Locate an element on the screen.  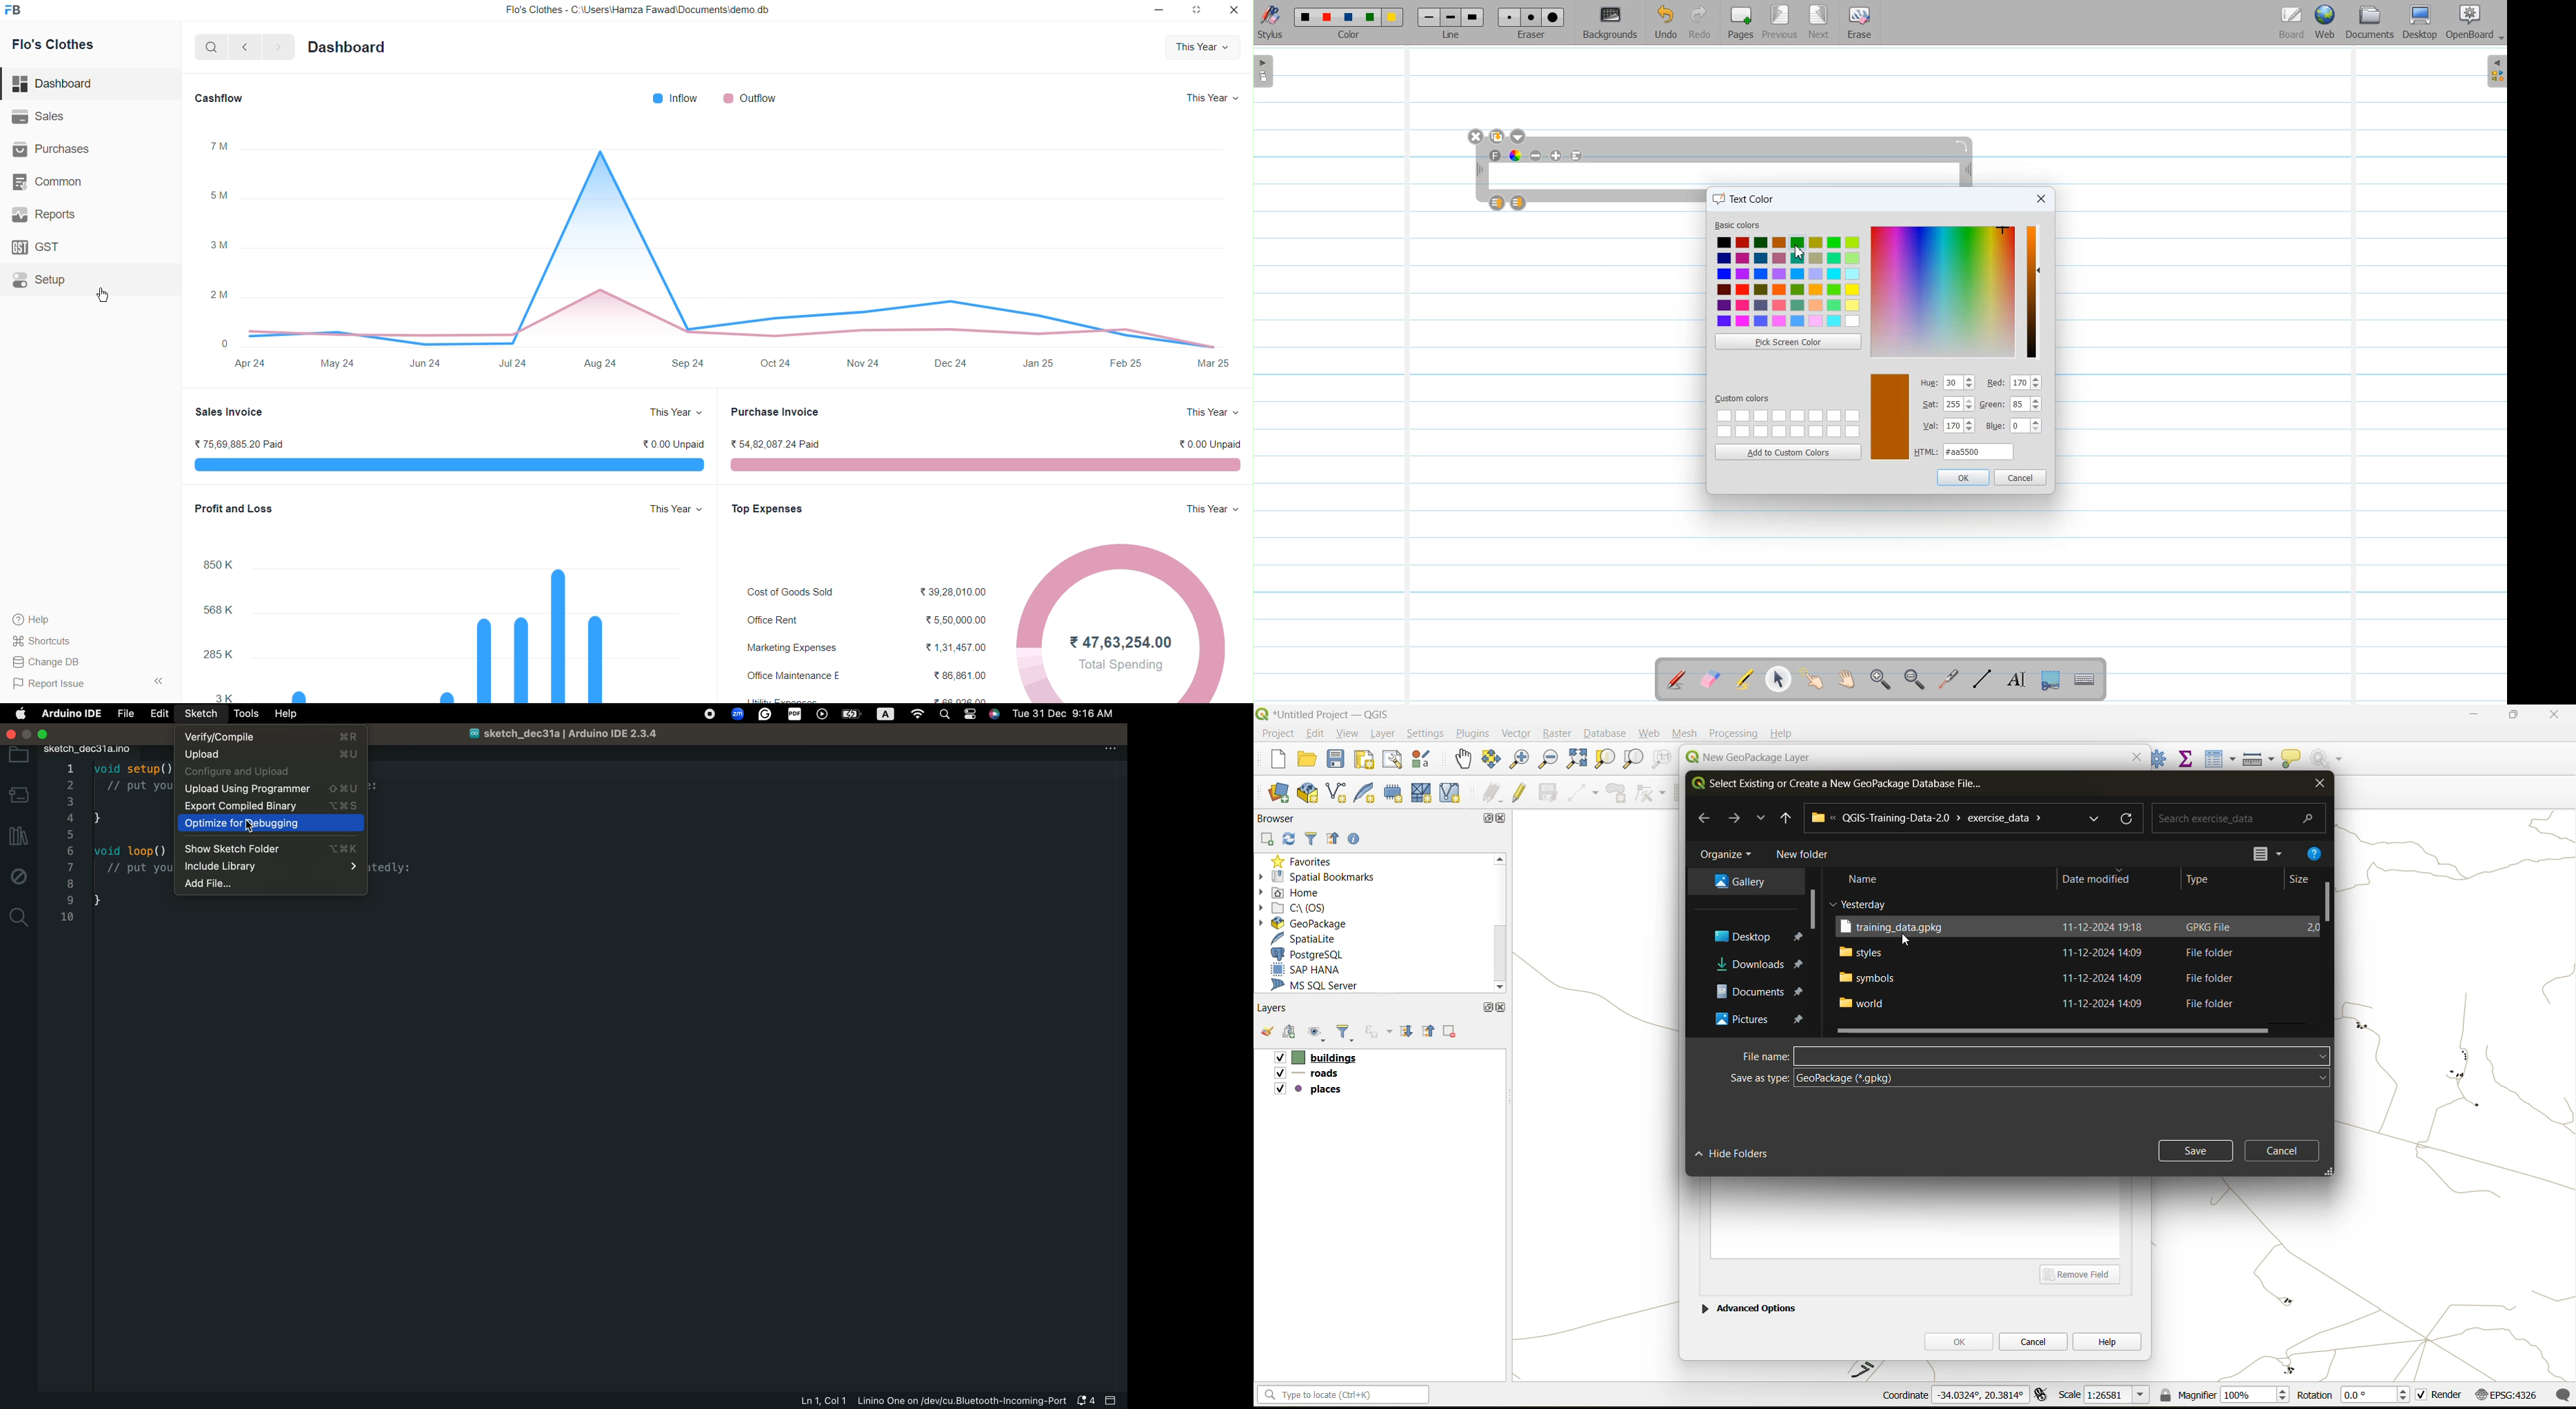
Shortcuts is located at coordinates (49, 640).